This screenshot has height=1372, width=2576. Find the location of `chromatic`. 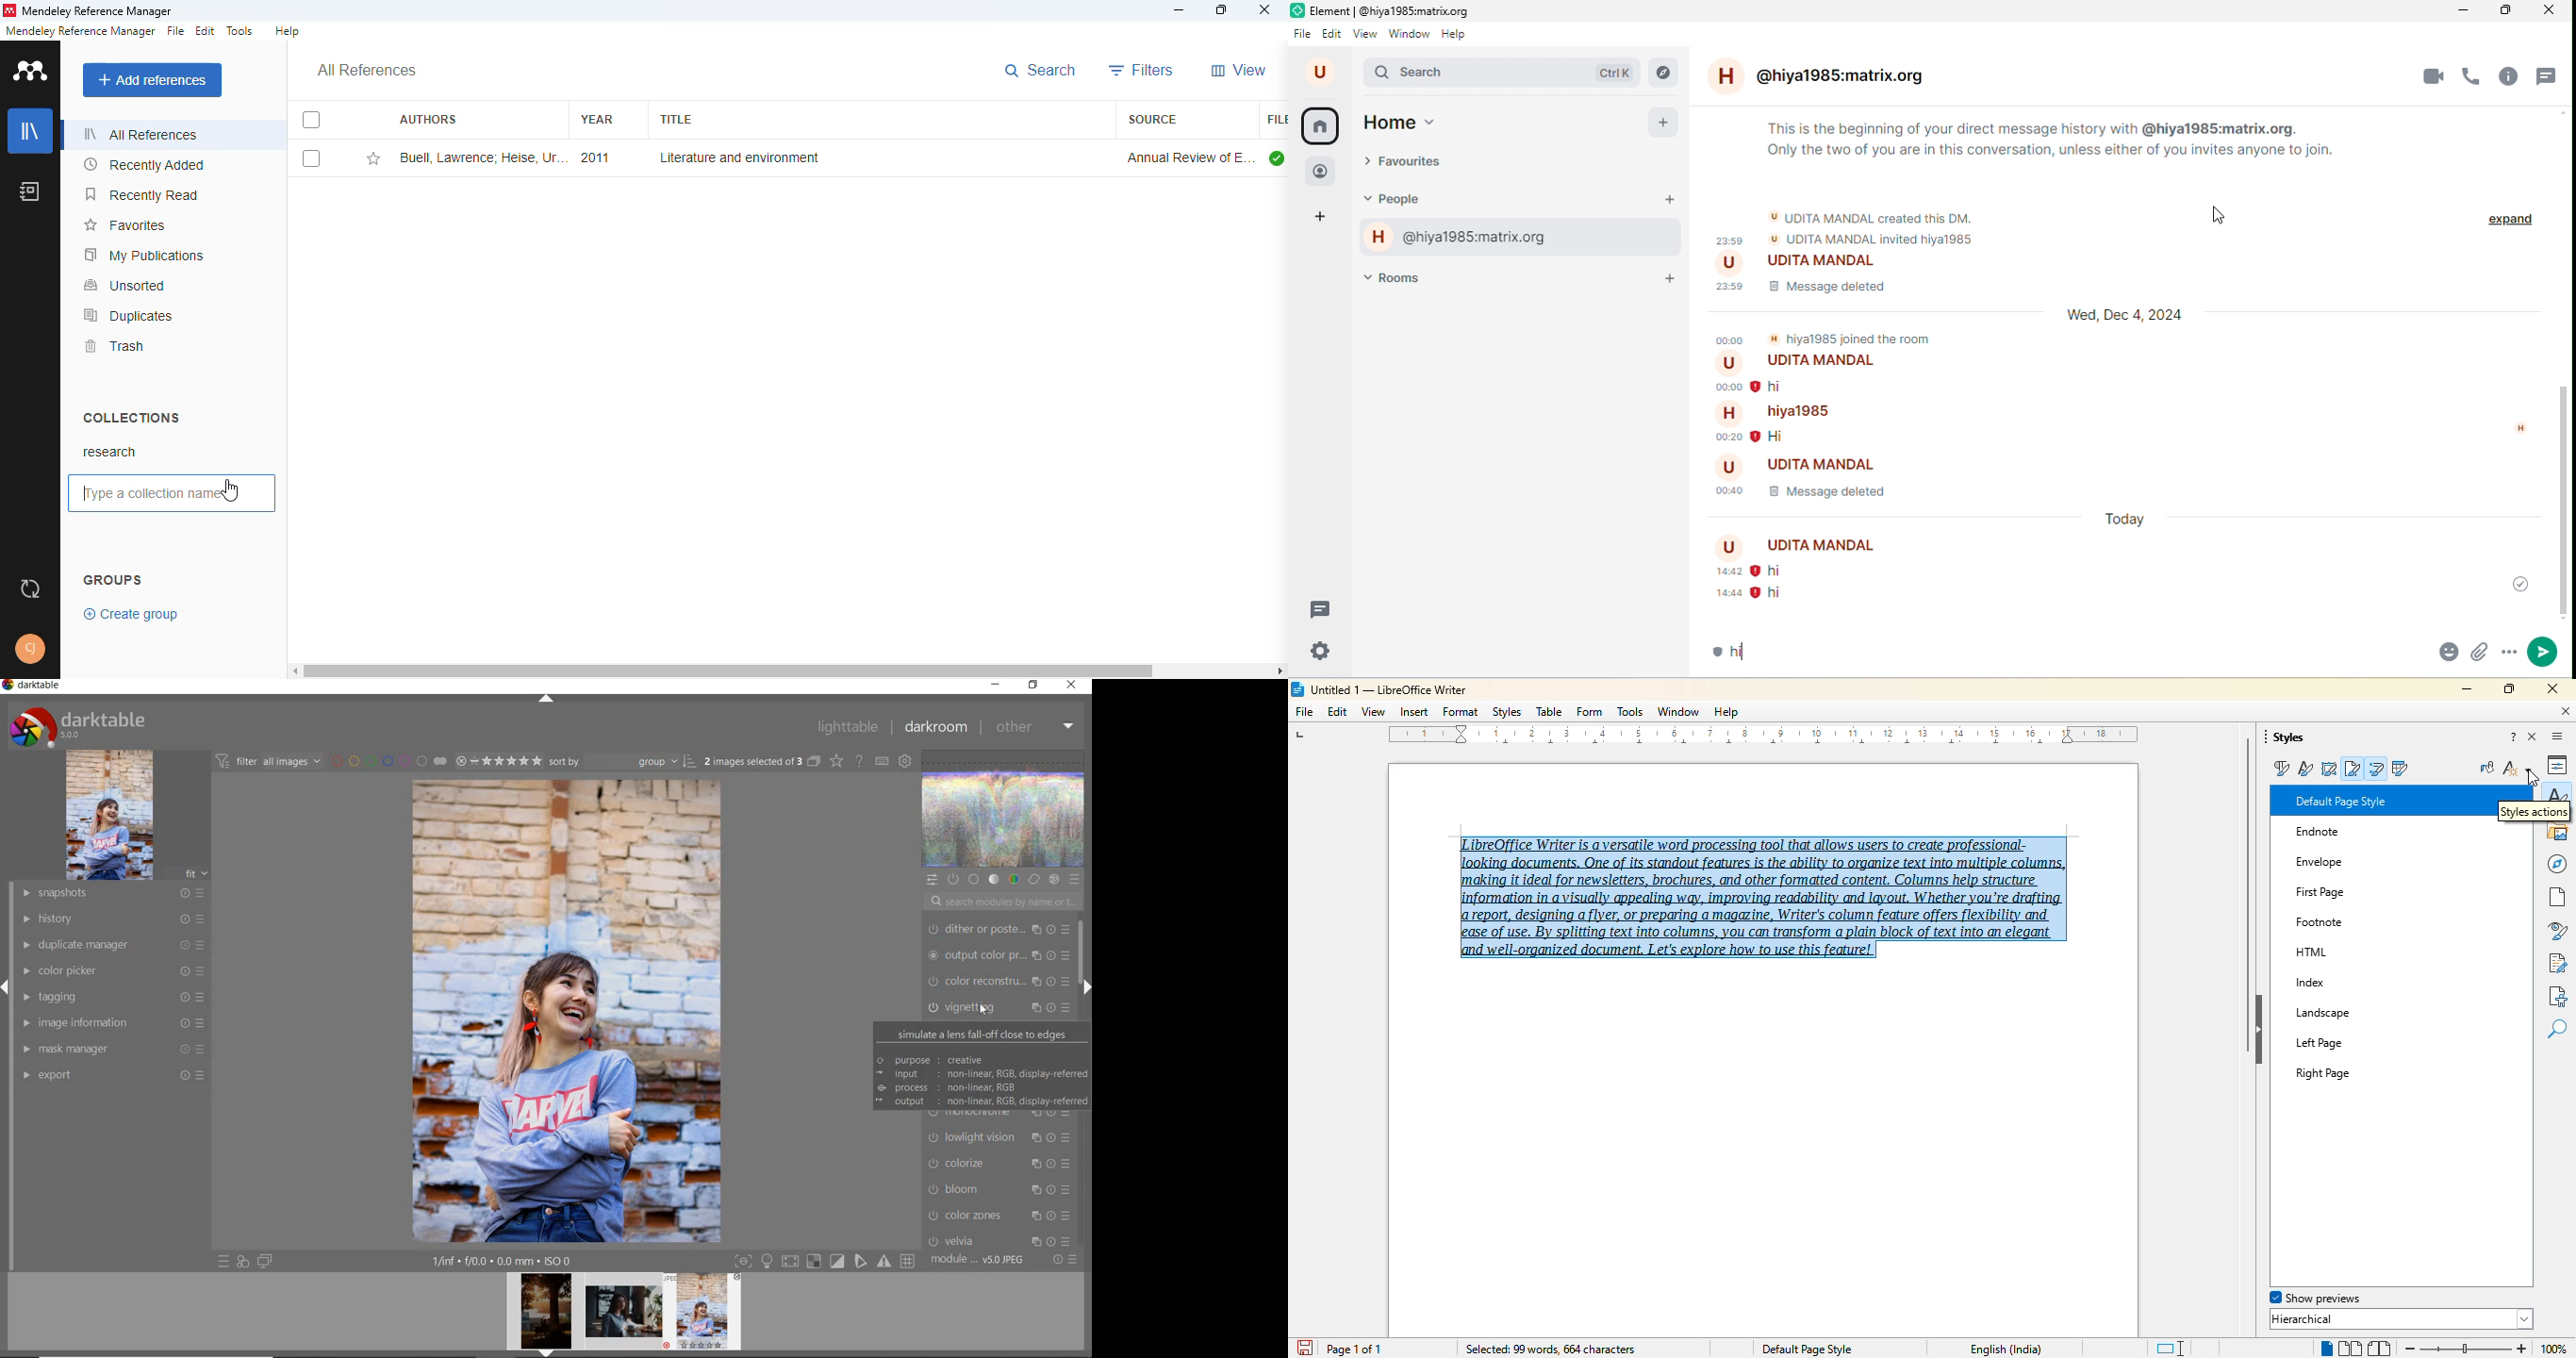

chromatic is located at coordinates (999, 1212).